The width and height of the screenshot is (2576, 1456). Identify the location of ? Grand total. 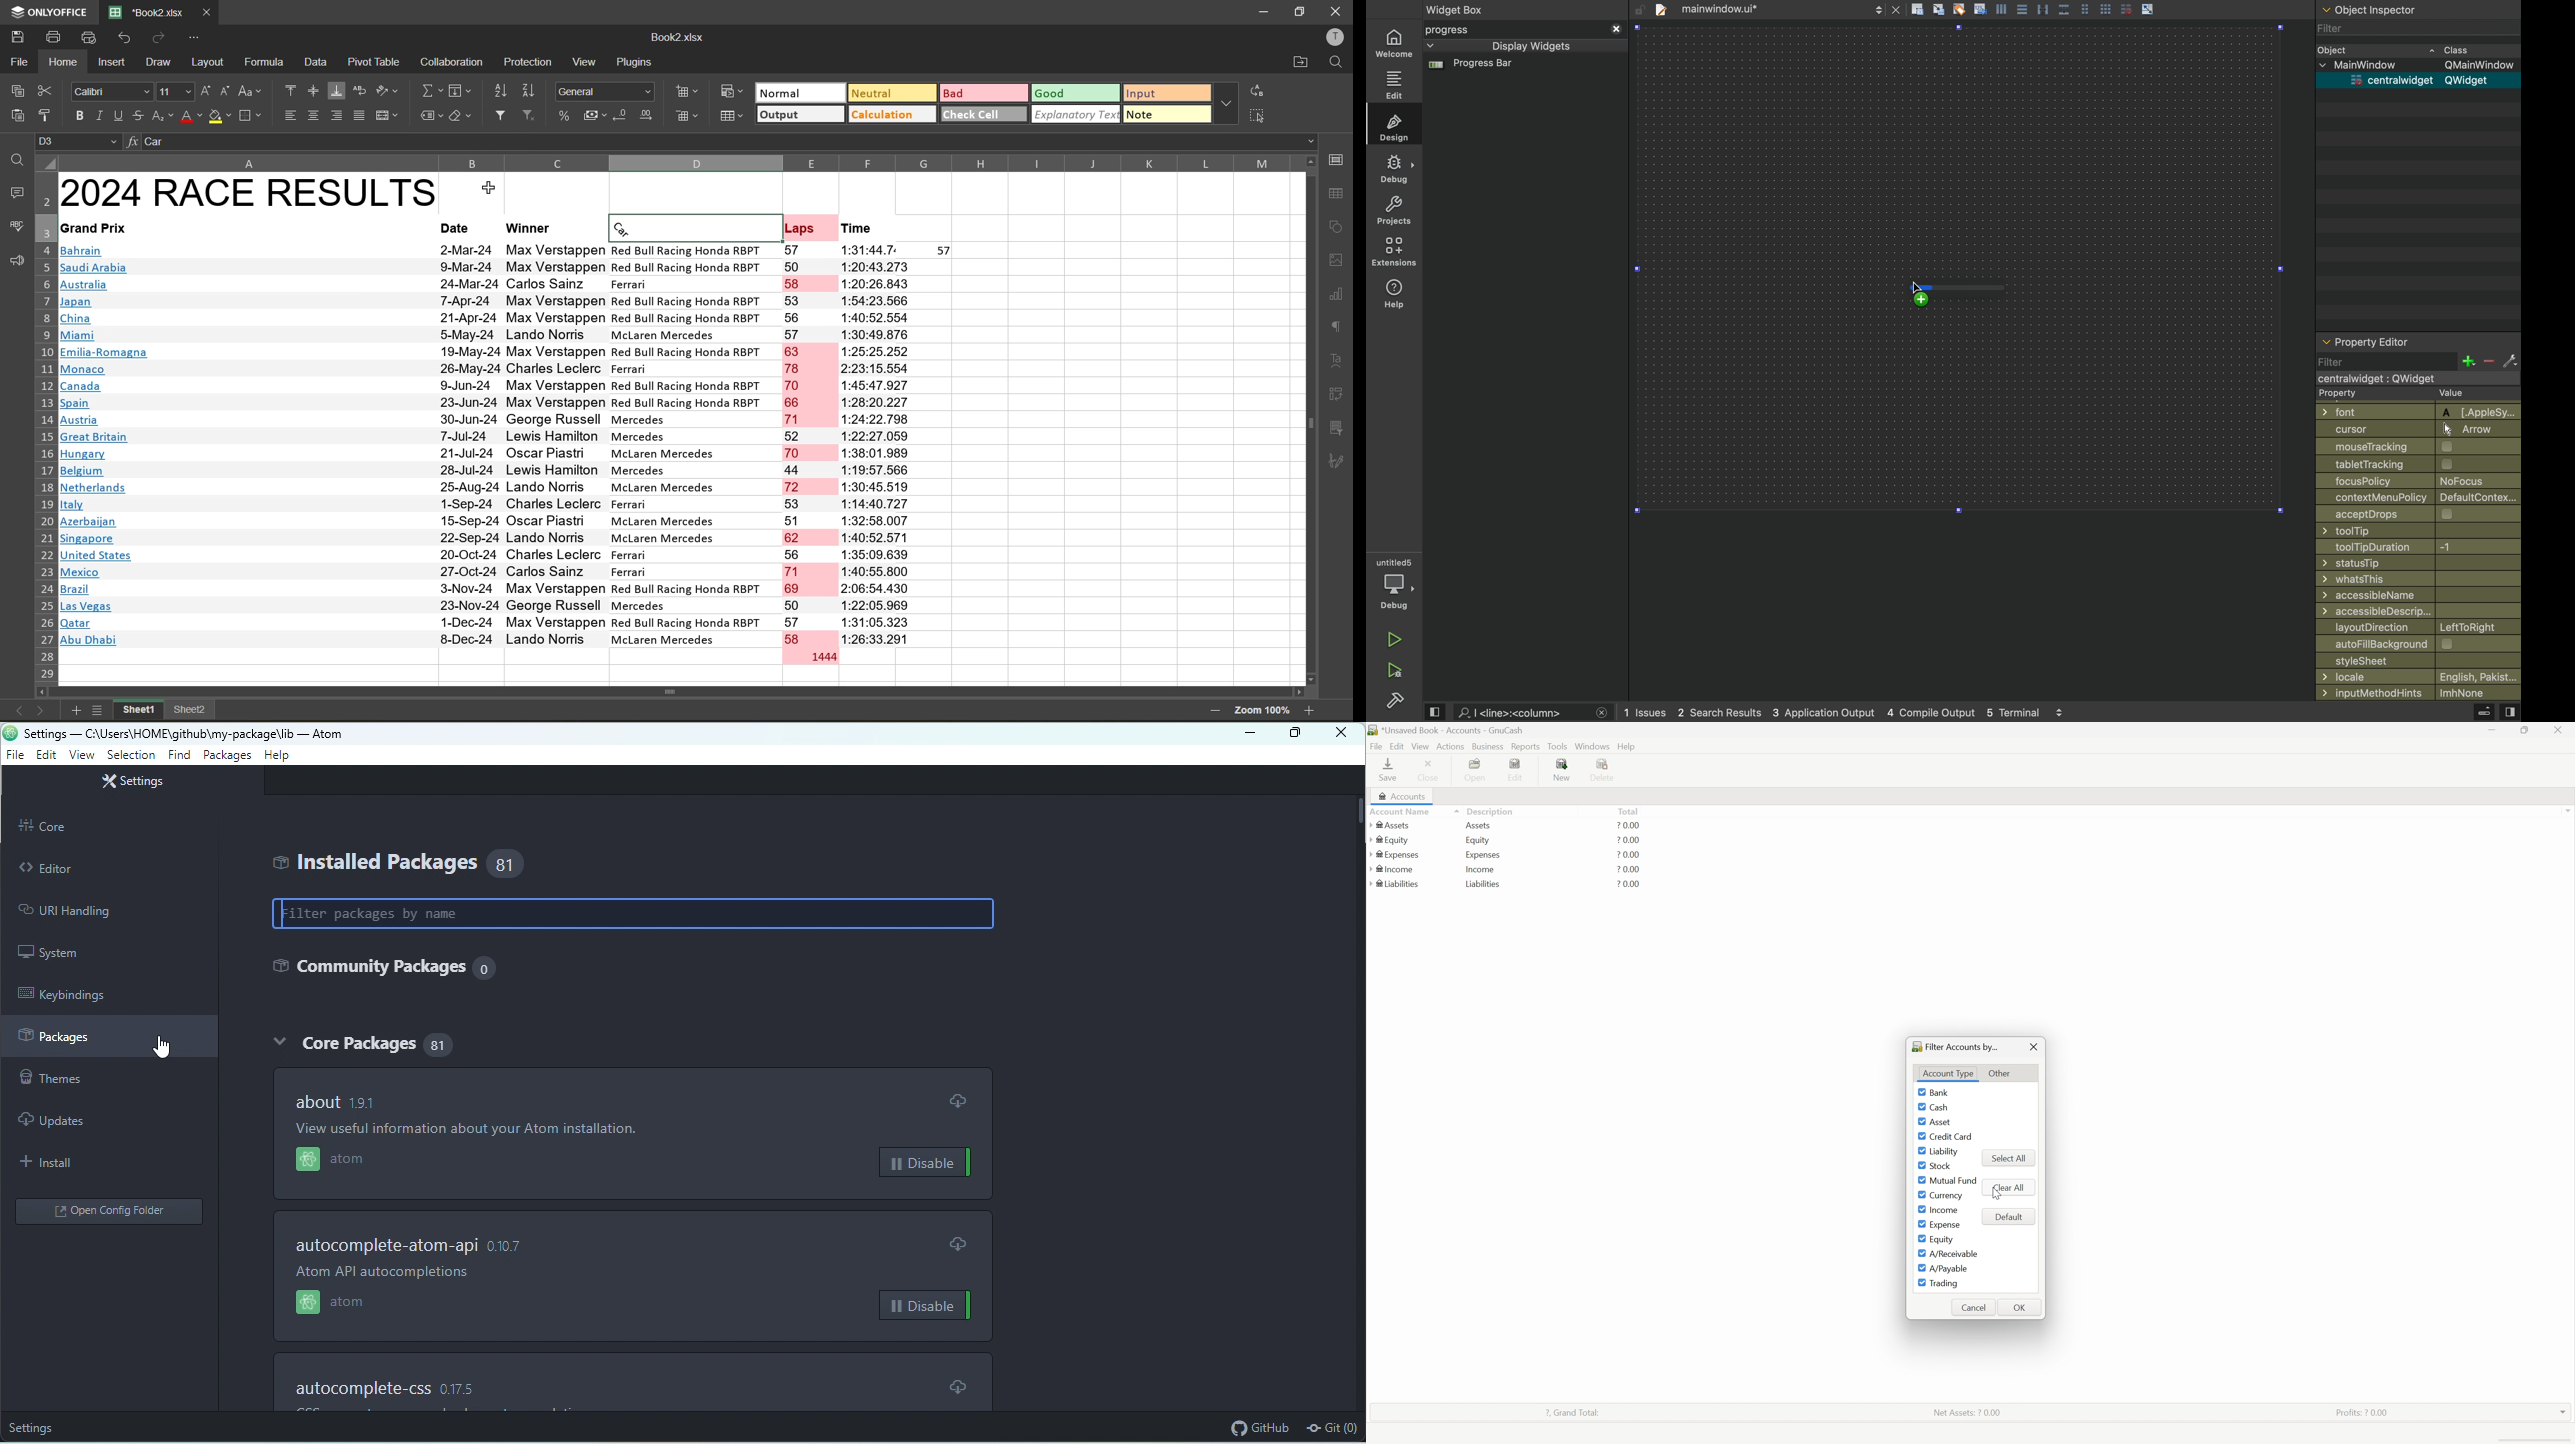
(1571, 1411).